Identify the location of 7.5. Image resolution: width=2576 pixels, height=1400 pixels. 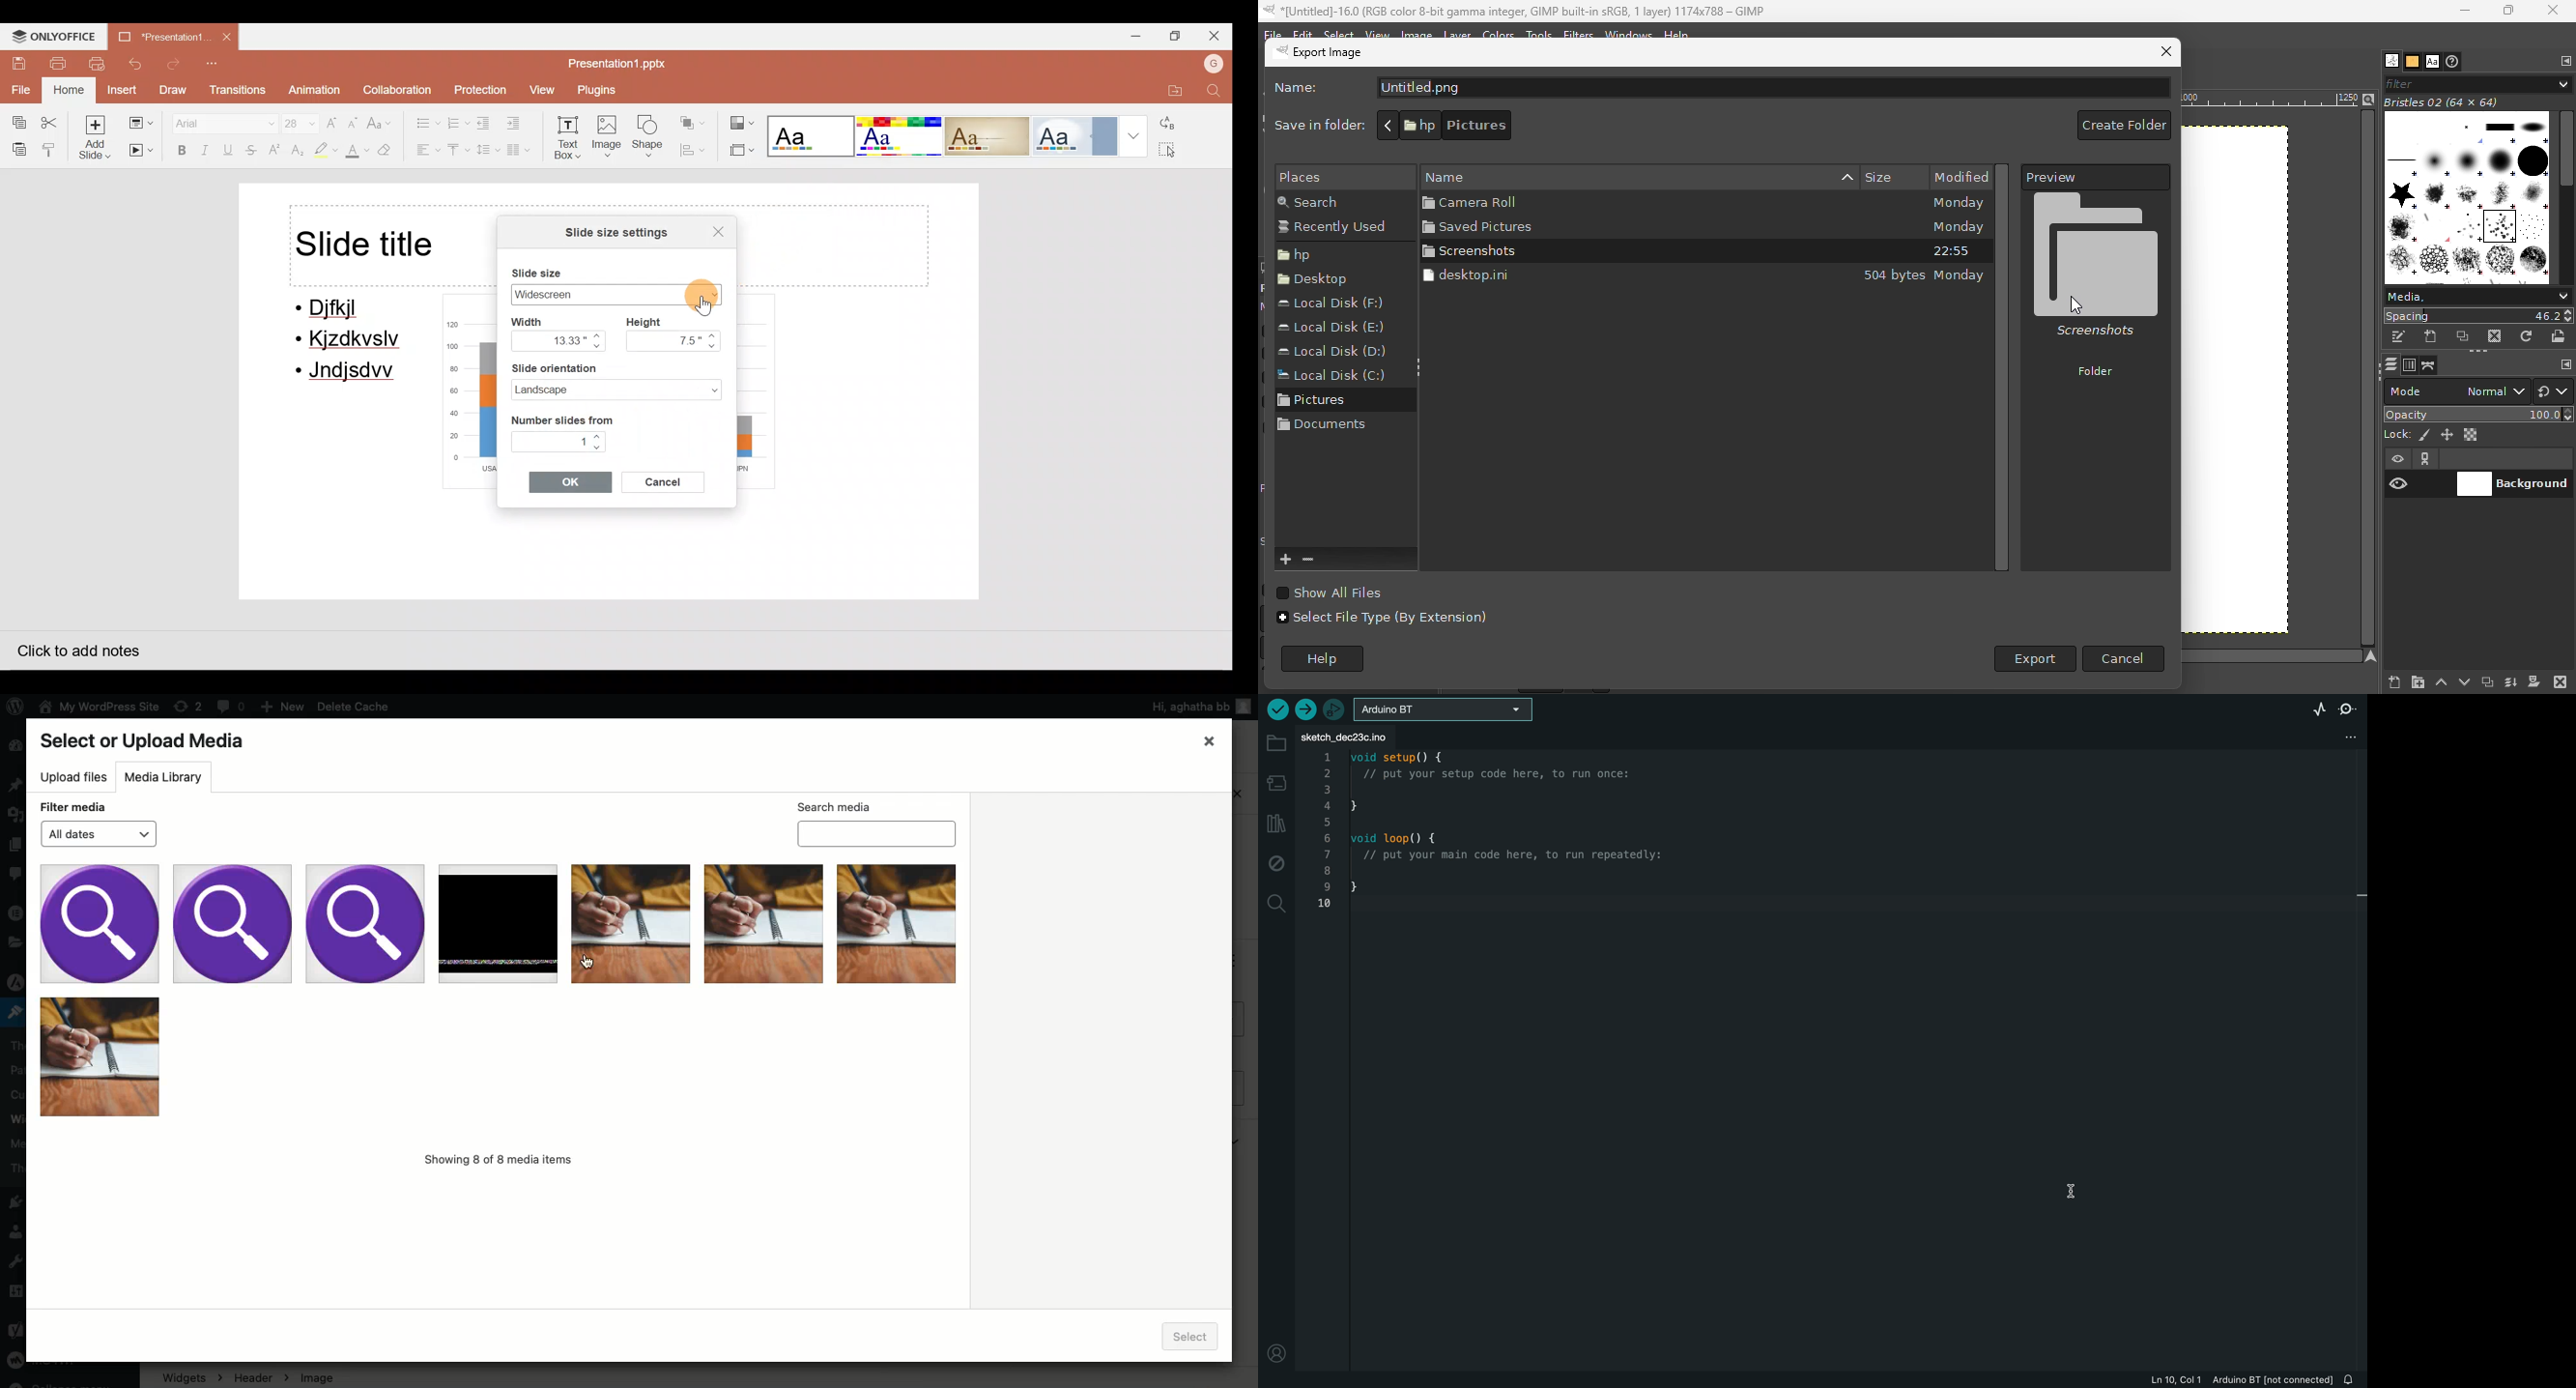
(666, 340).